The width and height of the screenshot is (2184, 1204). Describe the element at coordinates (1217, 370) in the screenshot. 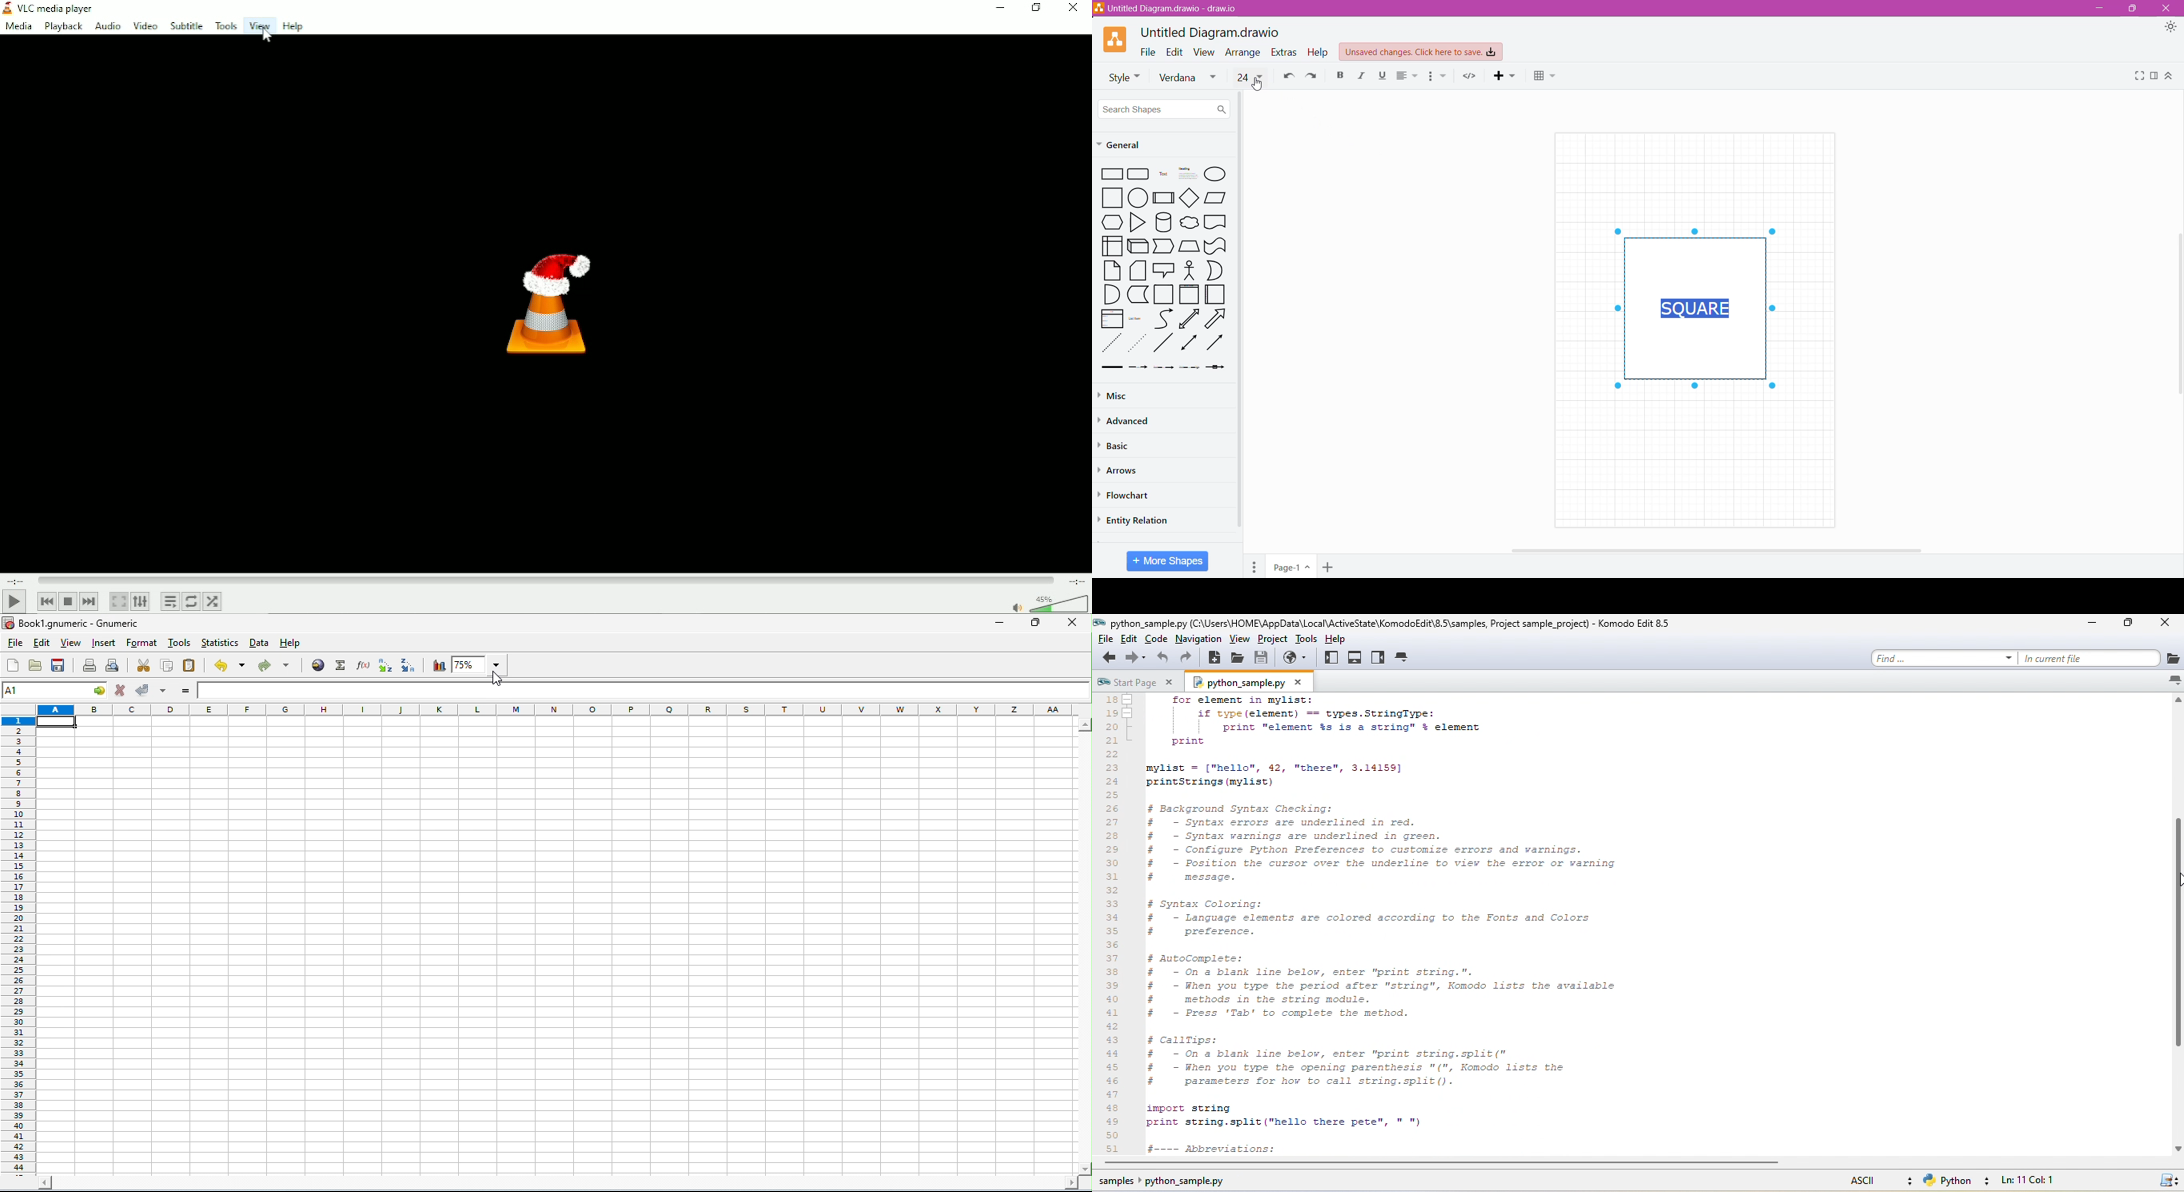

I see `Arrow with a Box ` at that location.